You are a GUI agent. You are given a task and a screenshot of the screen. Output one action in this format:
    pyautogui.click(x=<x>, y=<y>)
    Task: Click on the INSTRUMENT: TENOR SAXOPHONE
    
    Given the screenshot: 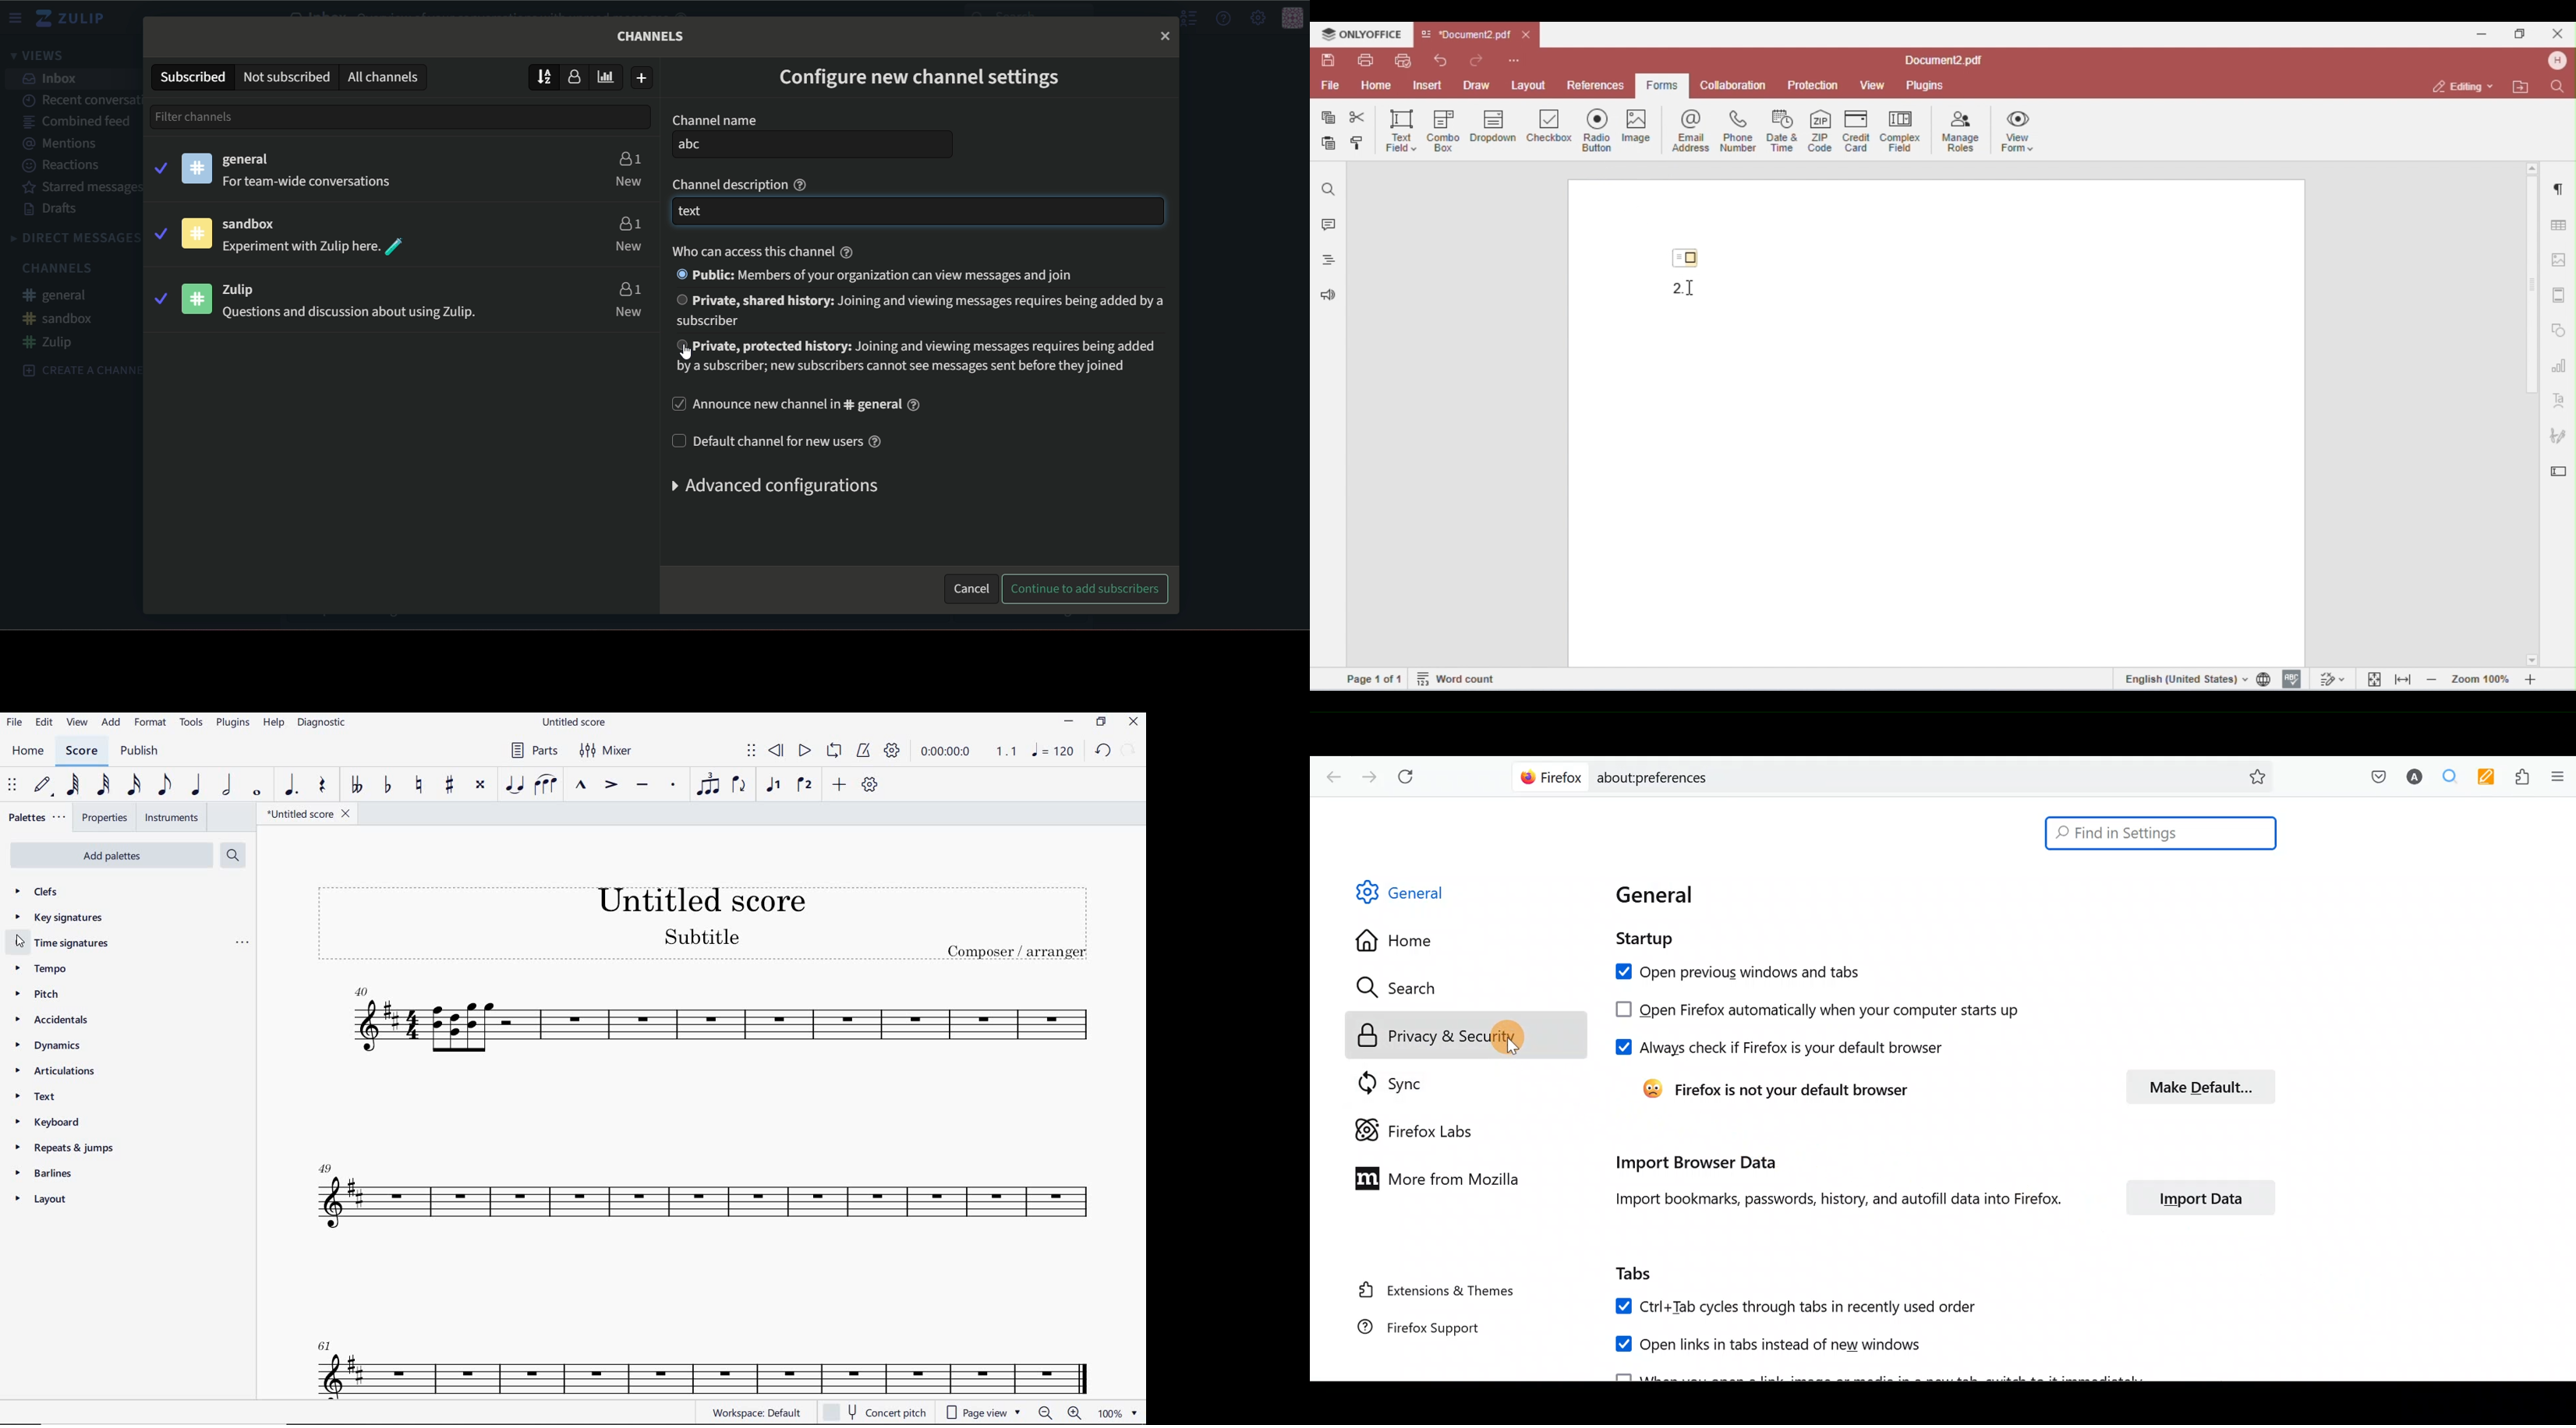 What is the action you would take?
    pyautogui.click(x=703, y=1187)
    